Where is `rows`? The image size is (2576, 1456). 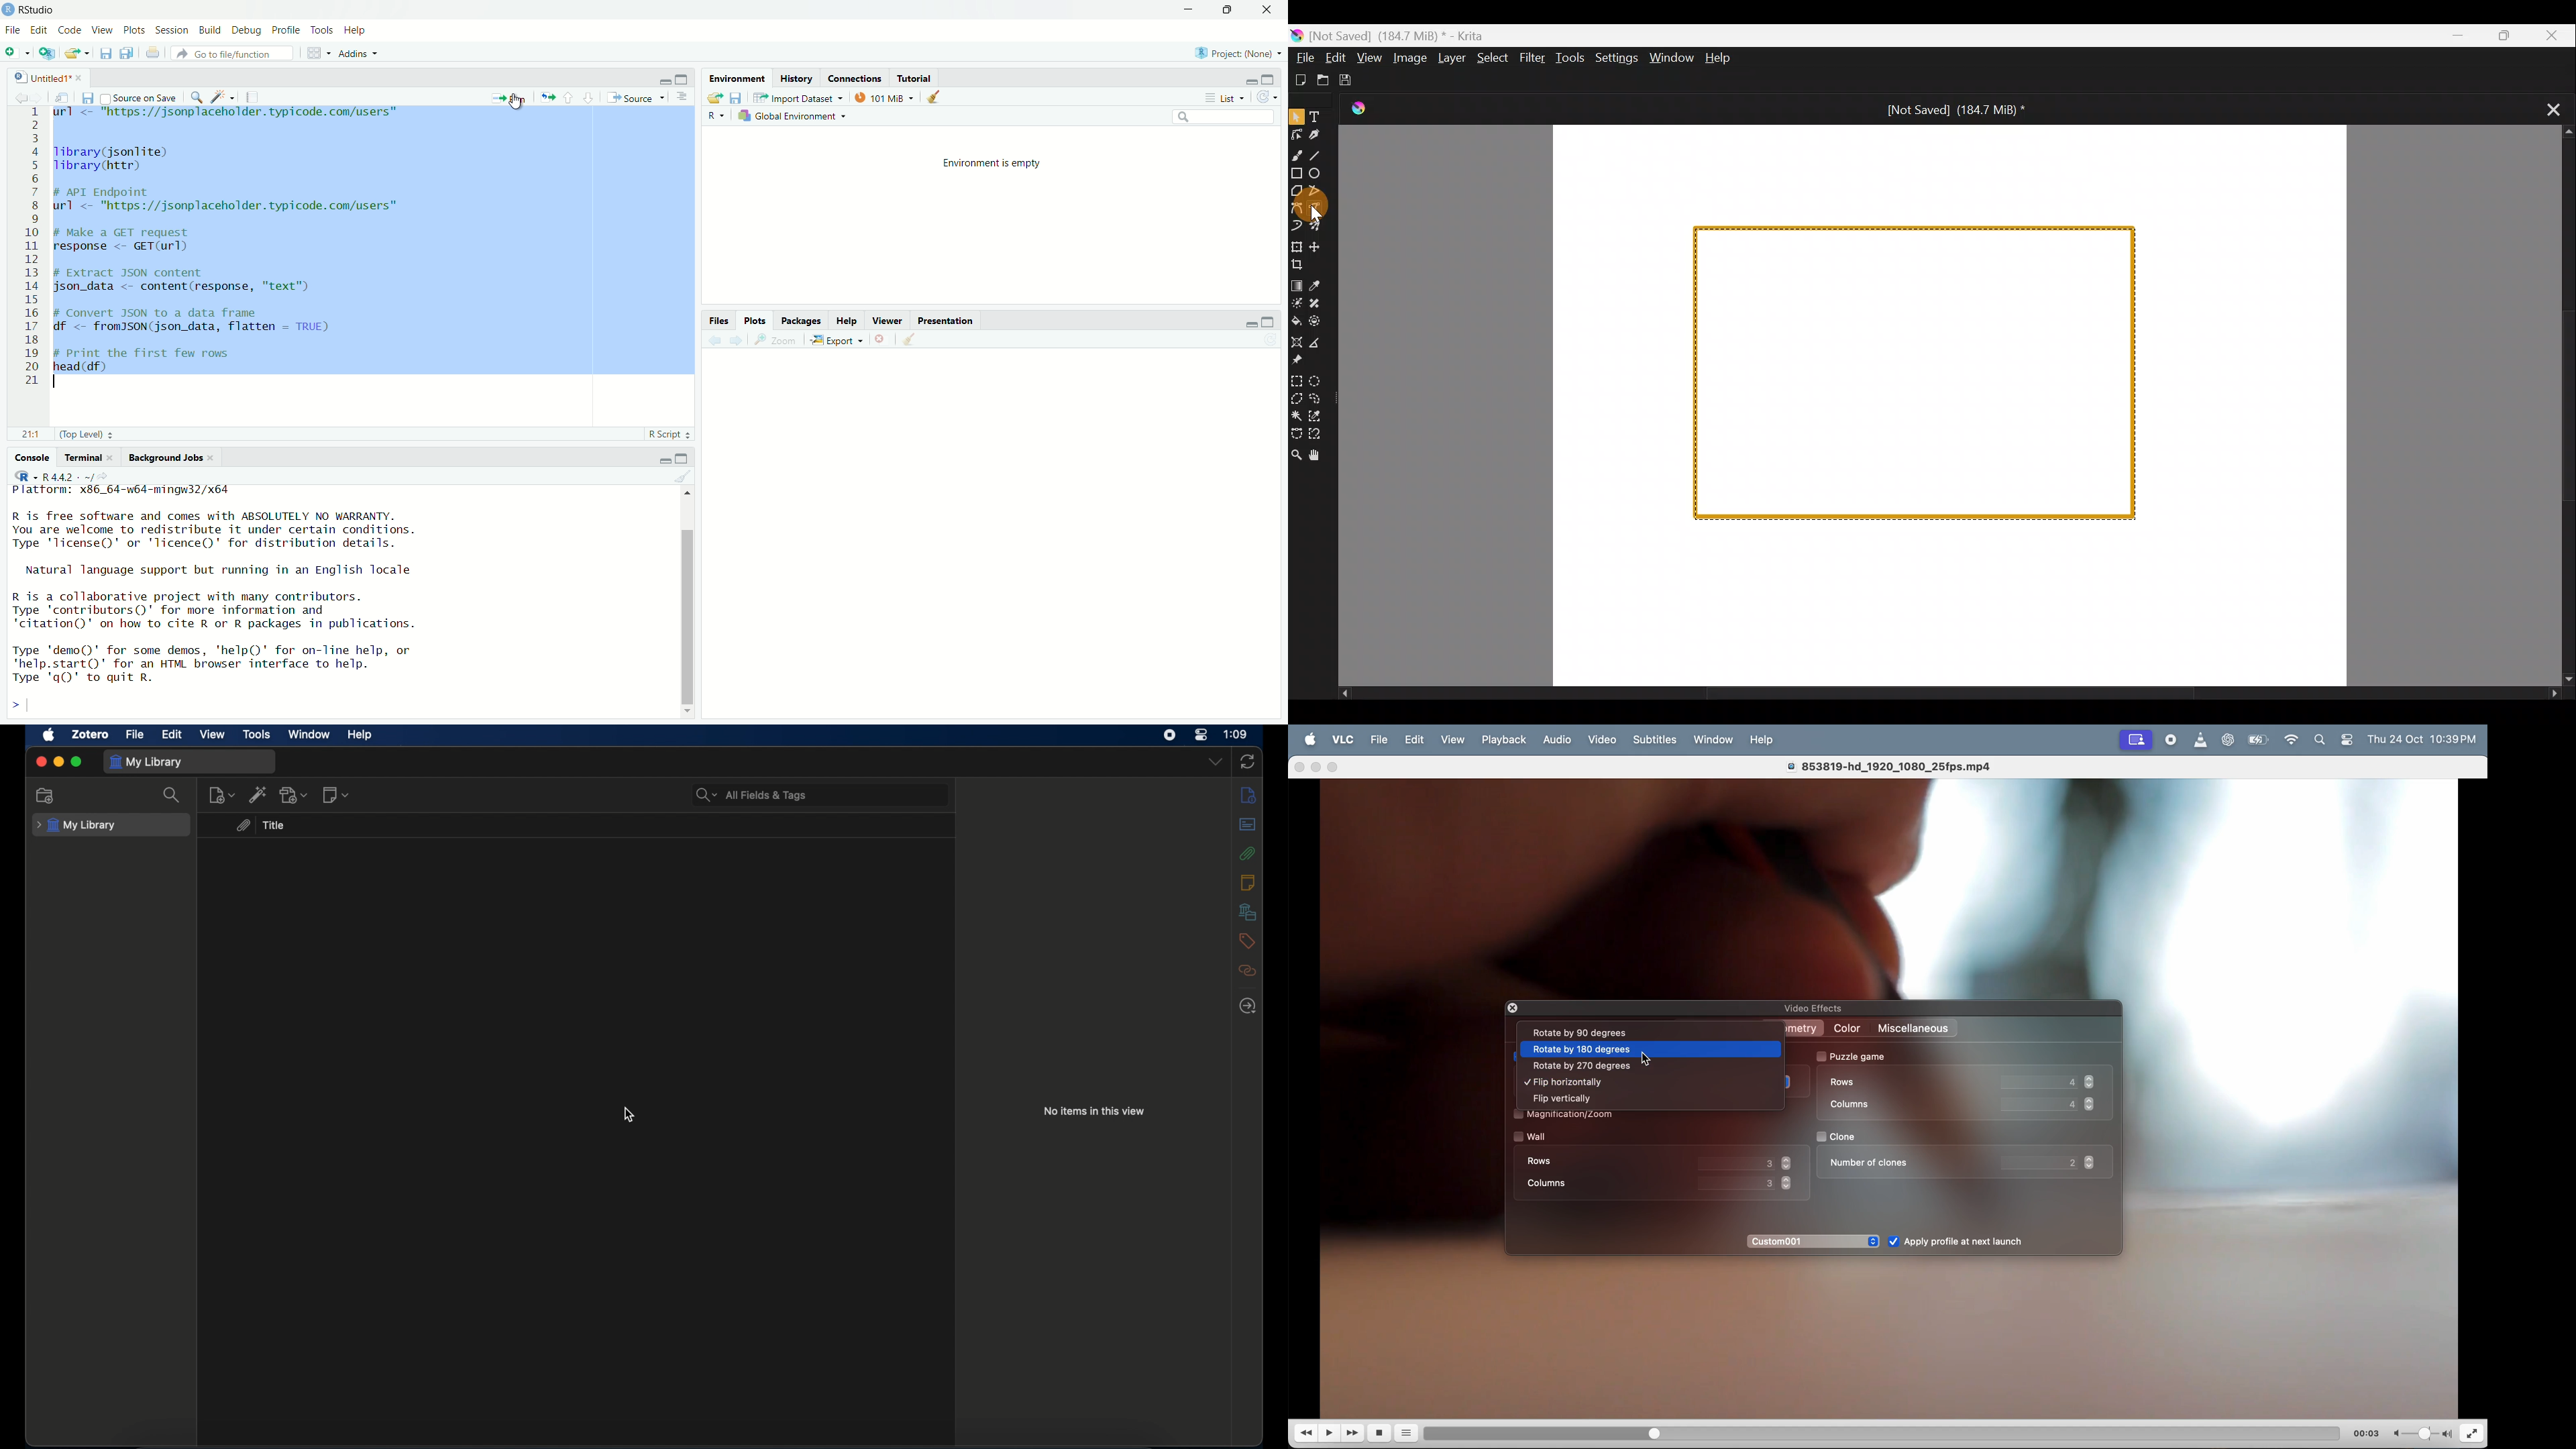
rows is located at coordinates (1541, 1162).